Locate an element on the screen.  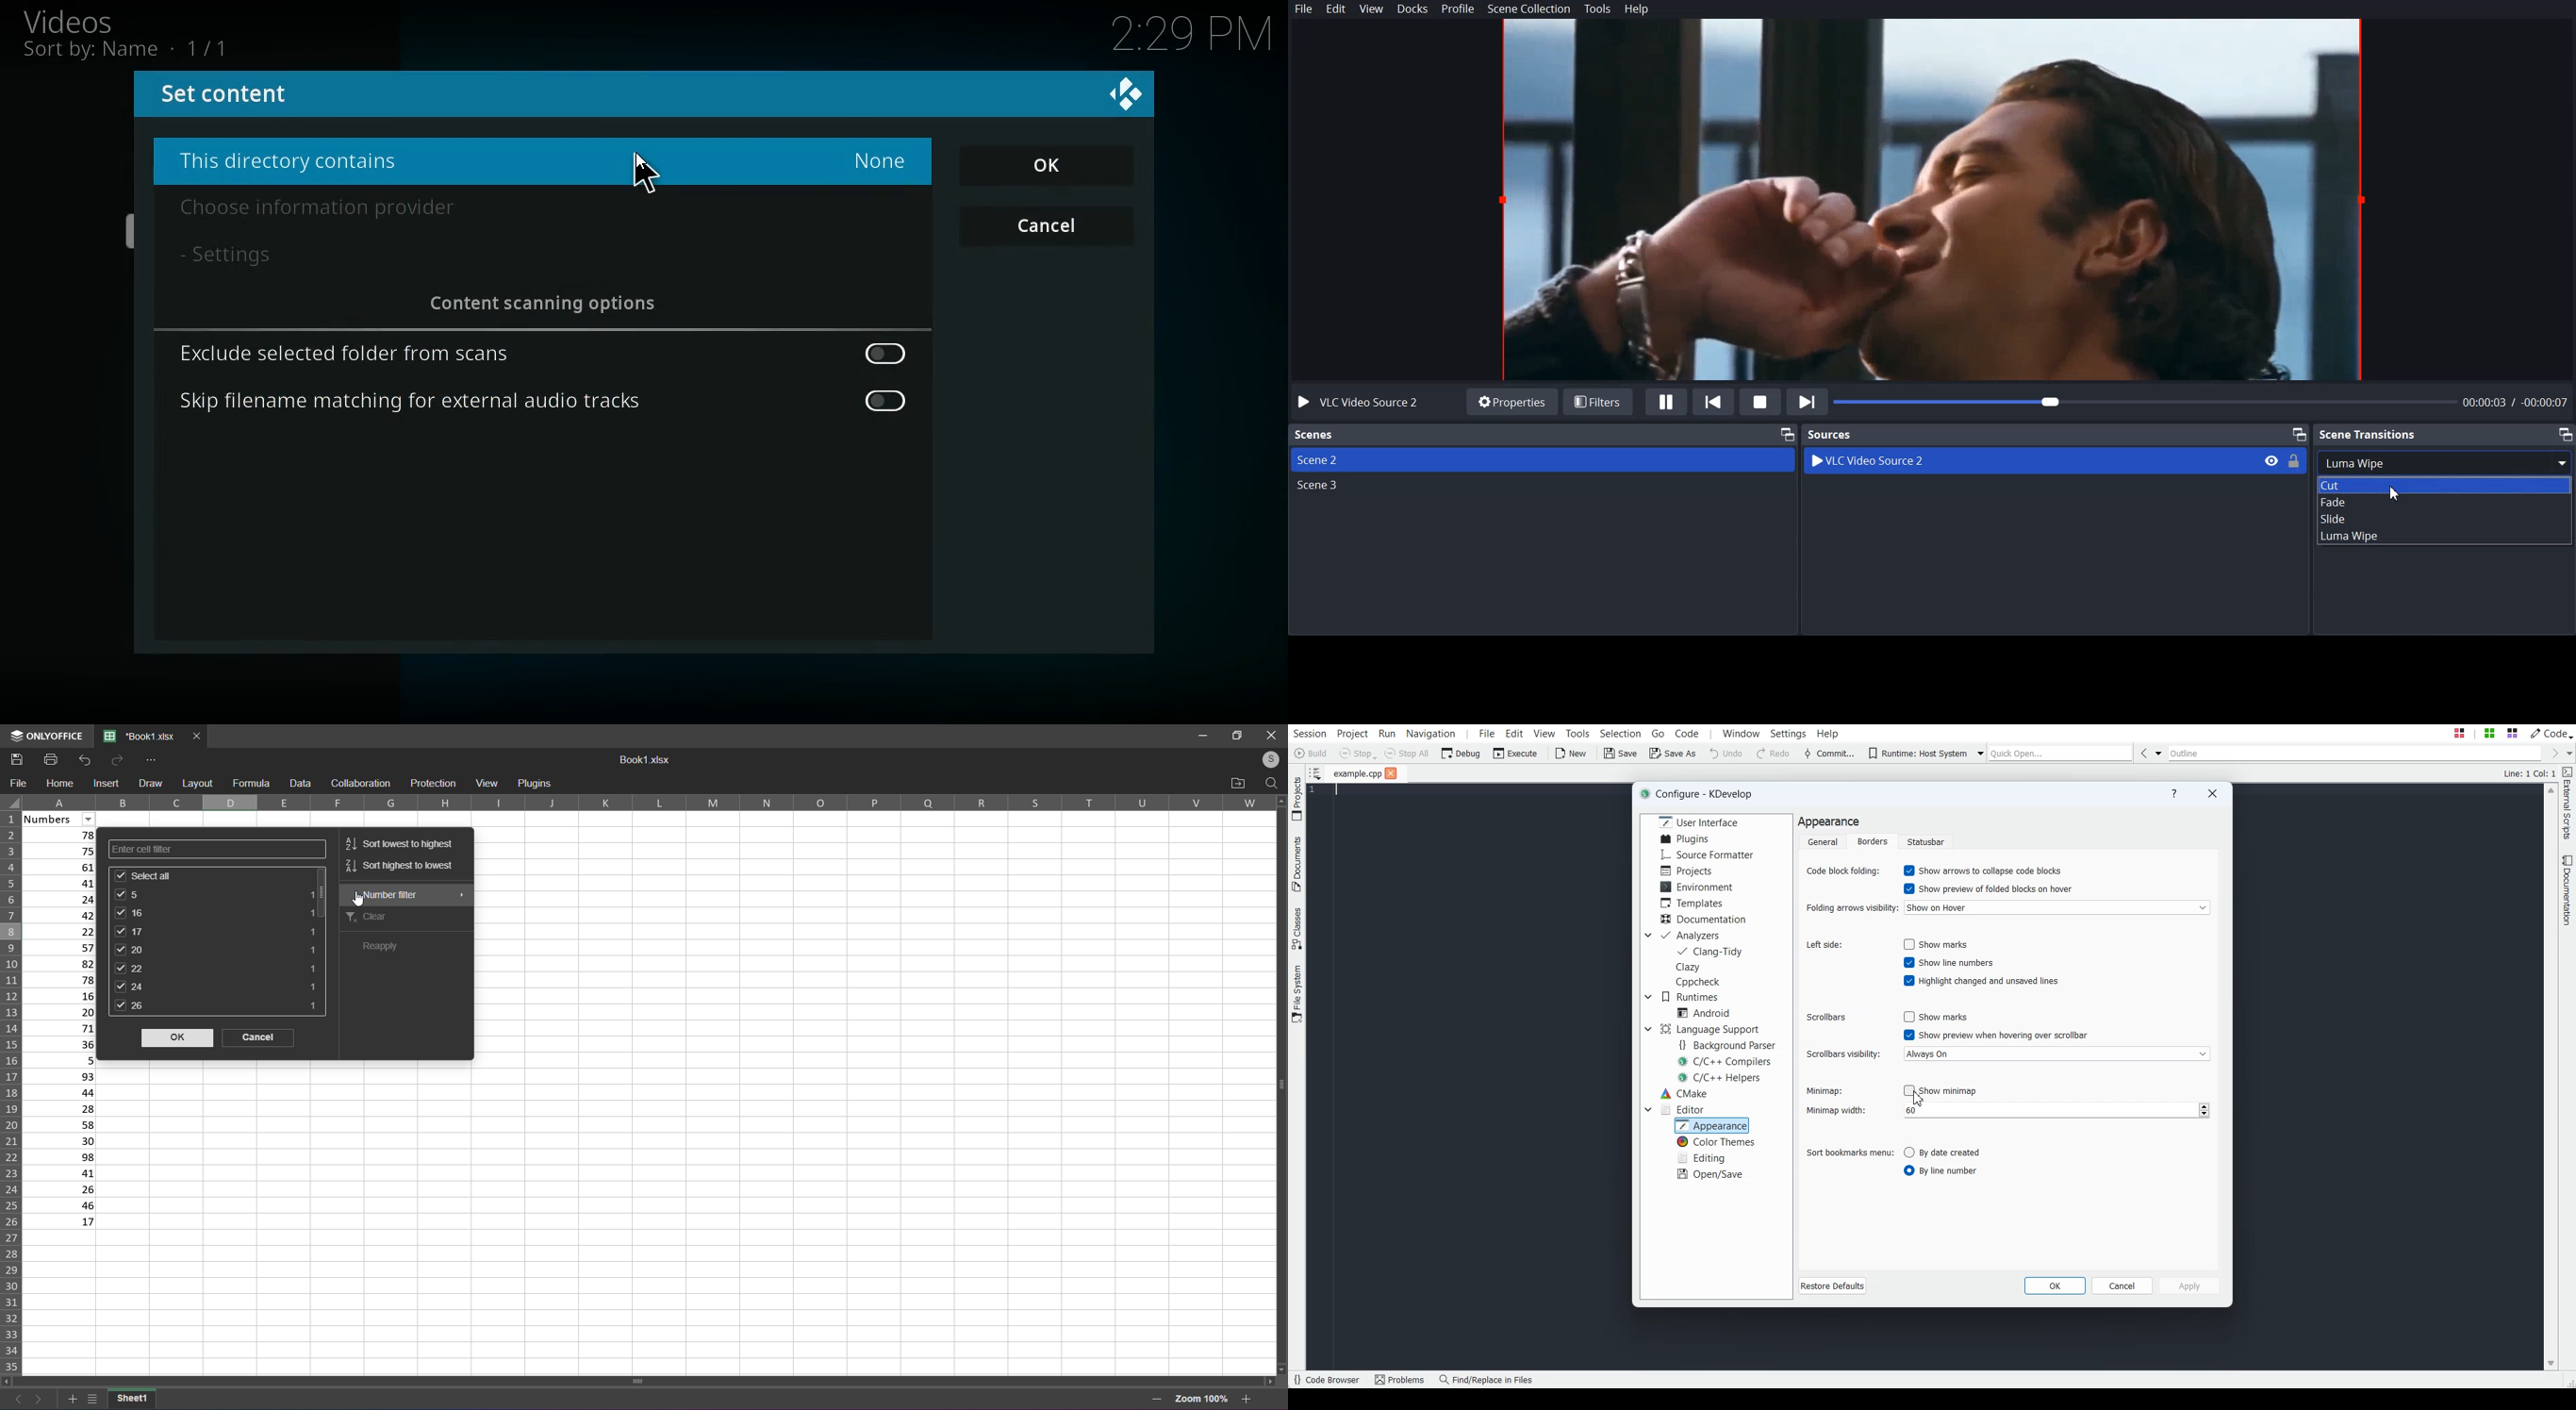
select all is located at coordinates (11, 803).